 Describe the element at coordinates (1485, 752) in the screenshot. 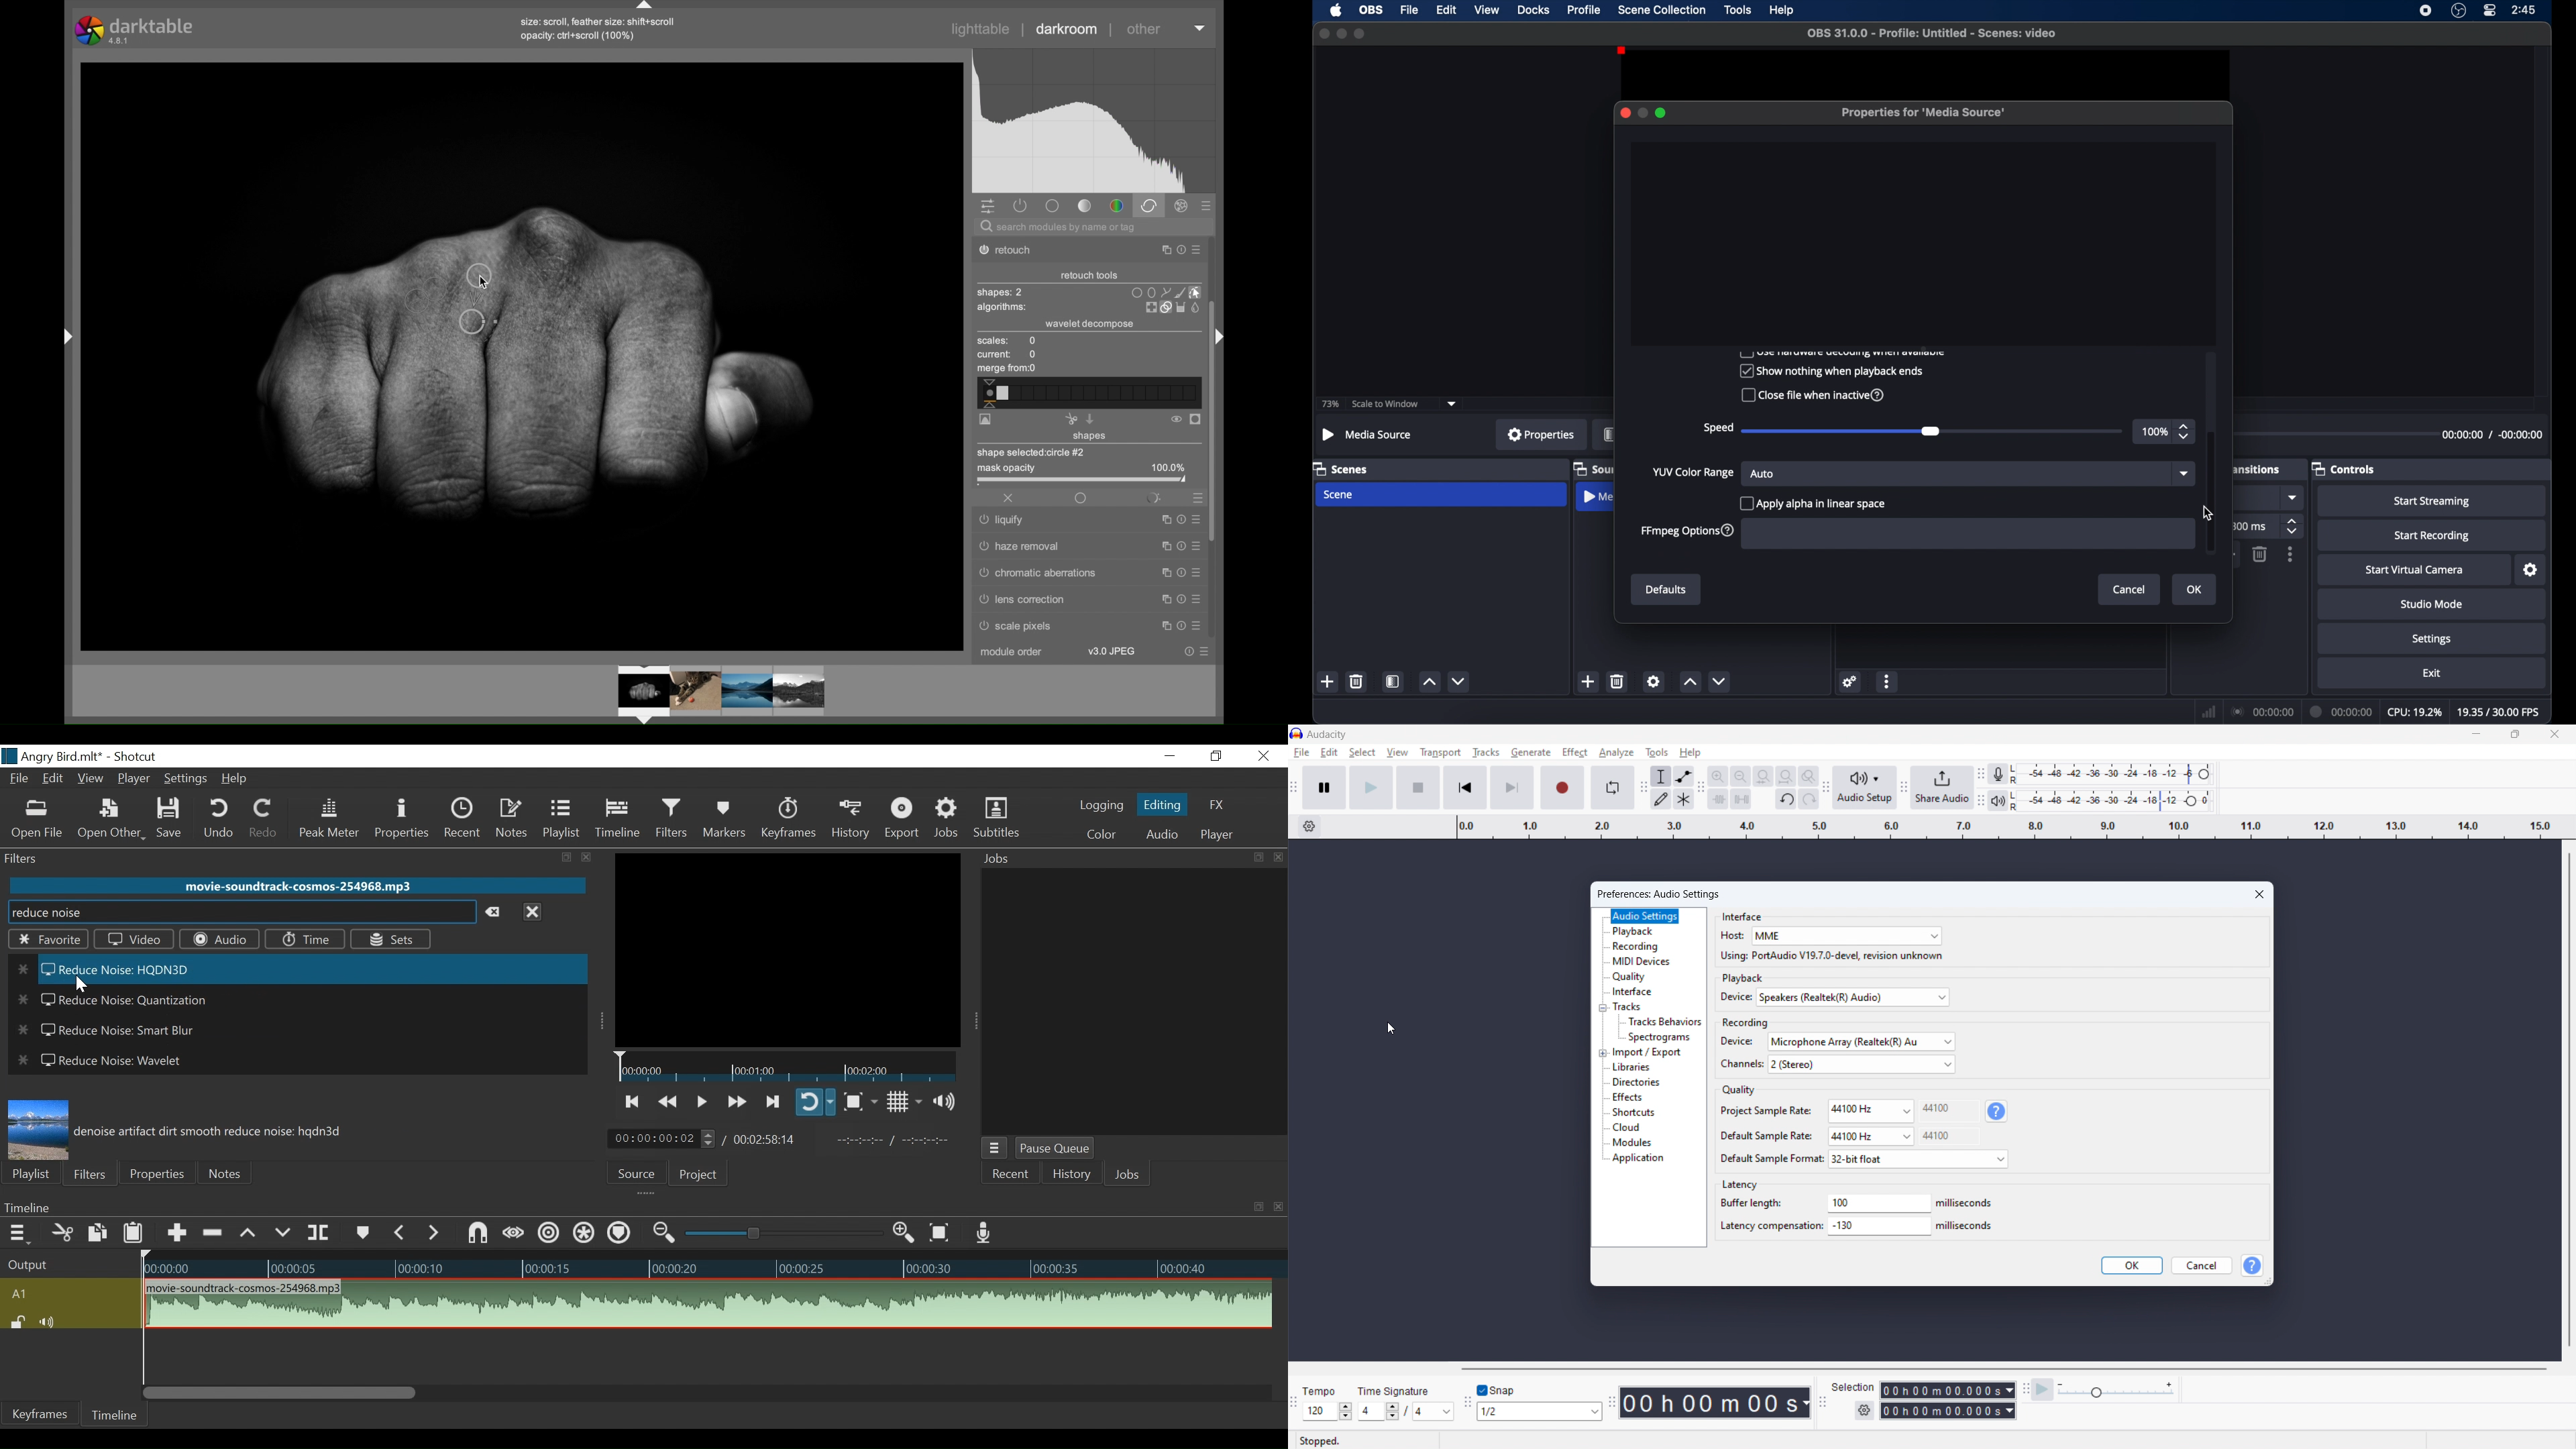

I see `tracks` at that location.